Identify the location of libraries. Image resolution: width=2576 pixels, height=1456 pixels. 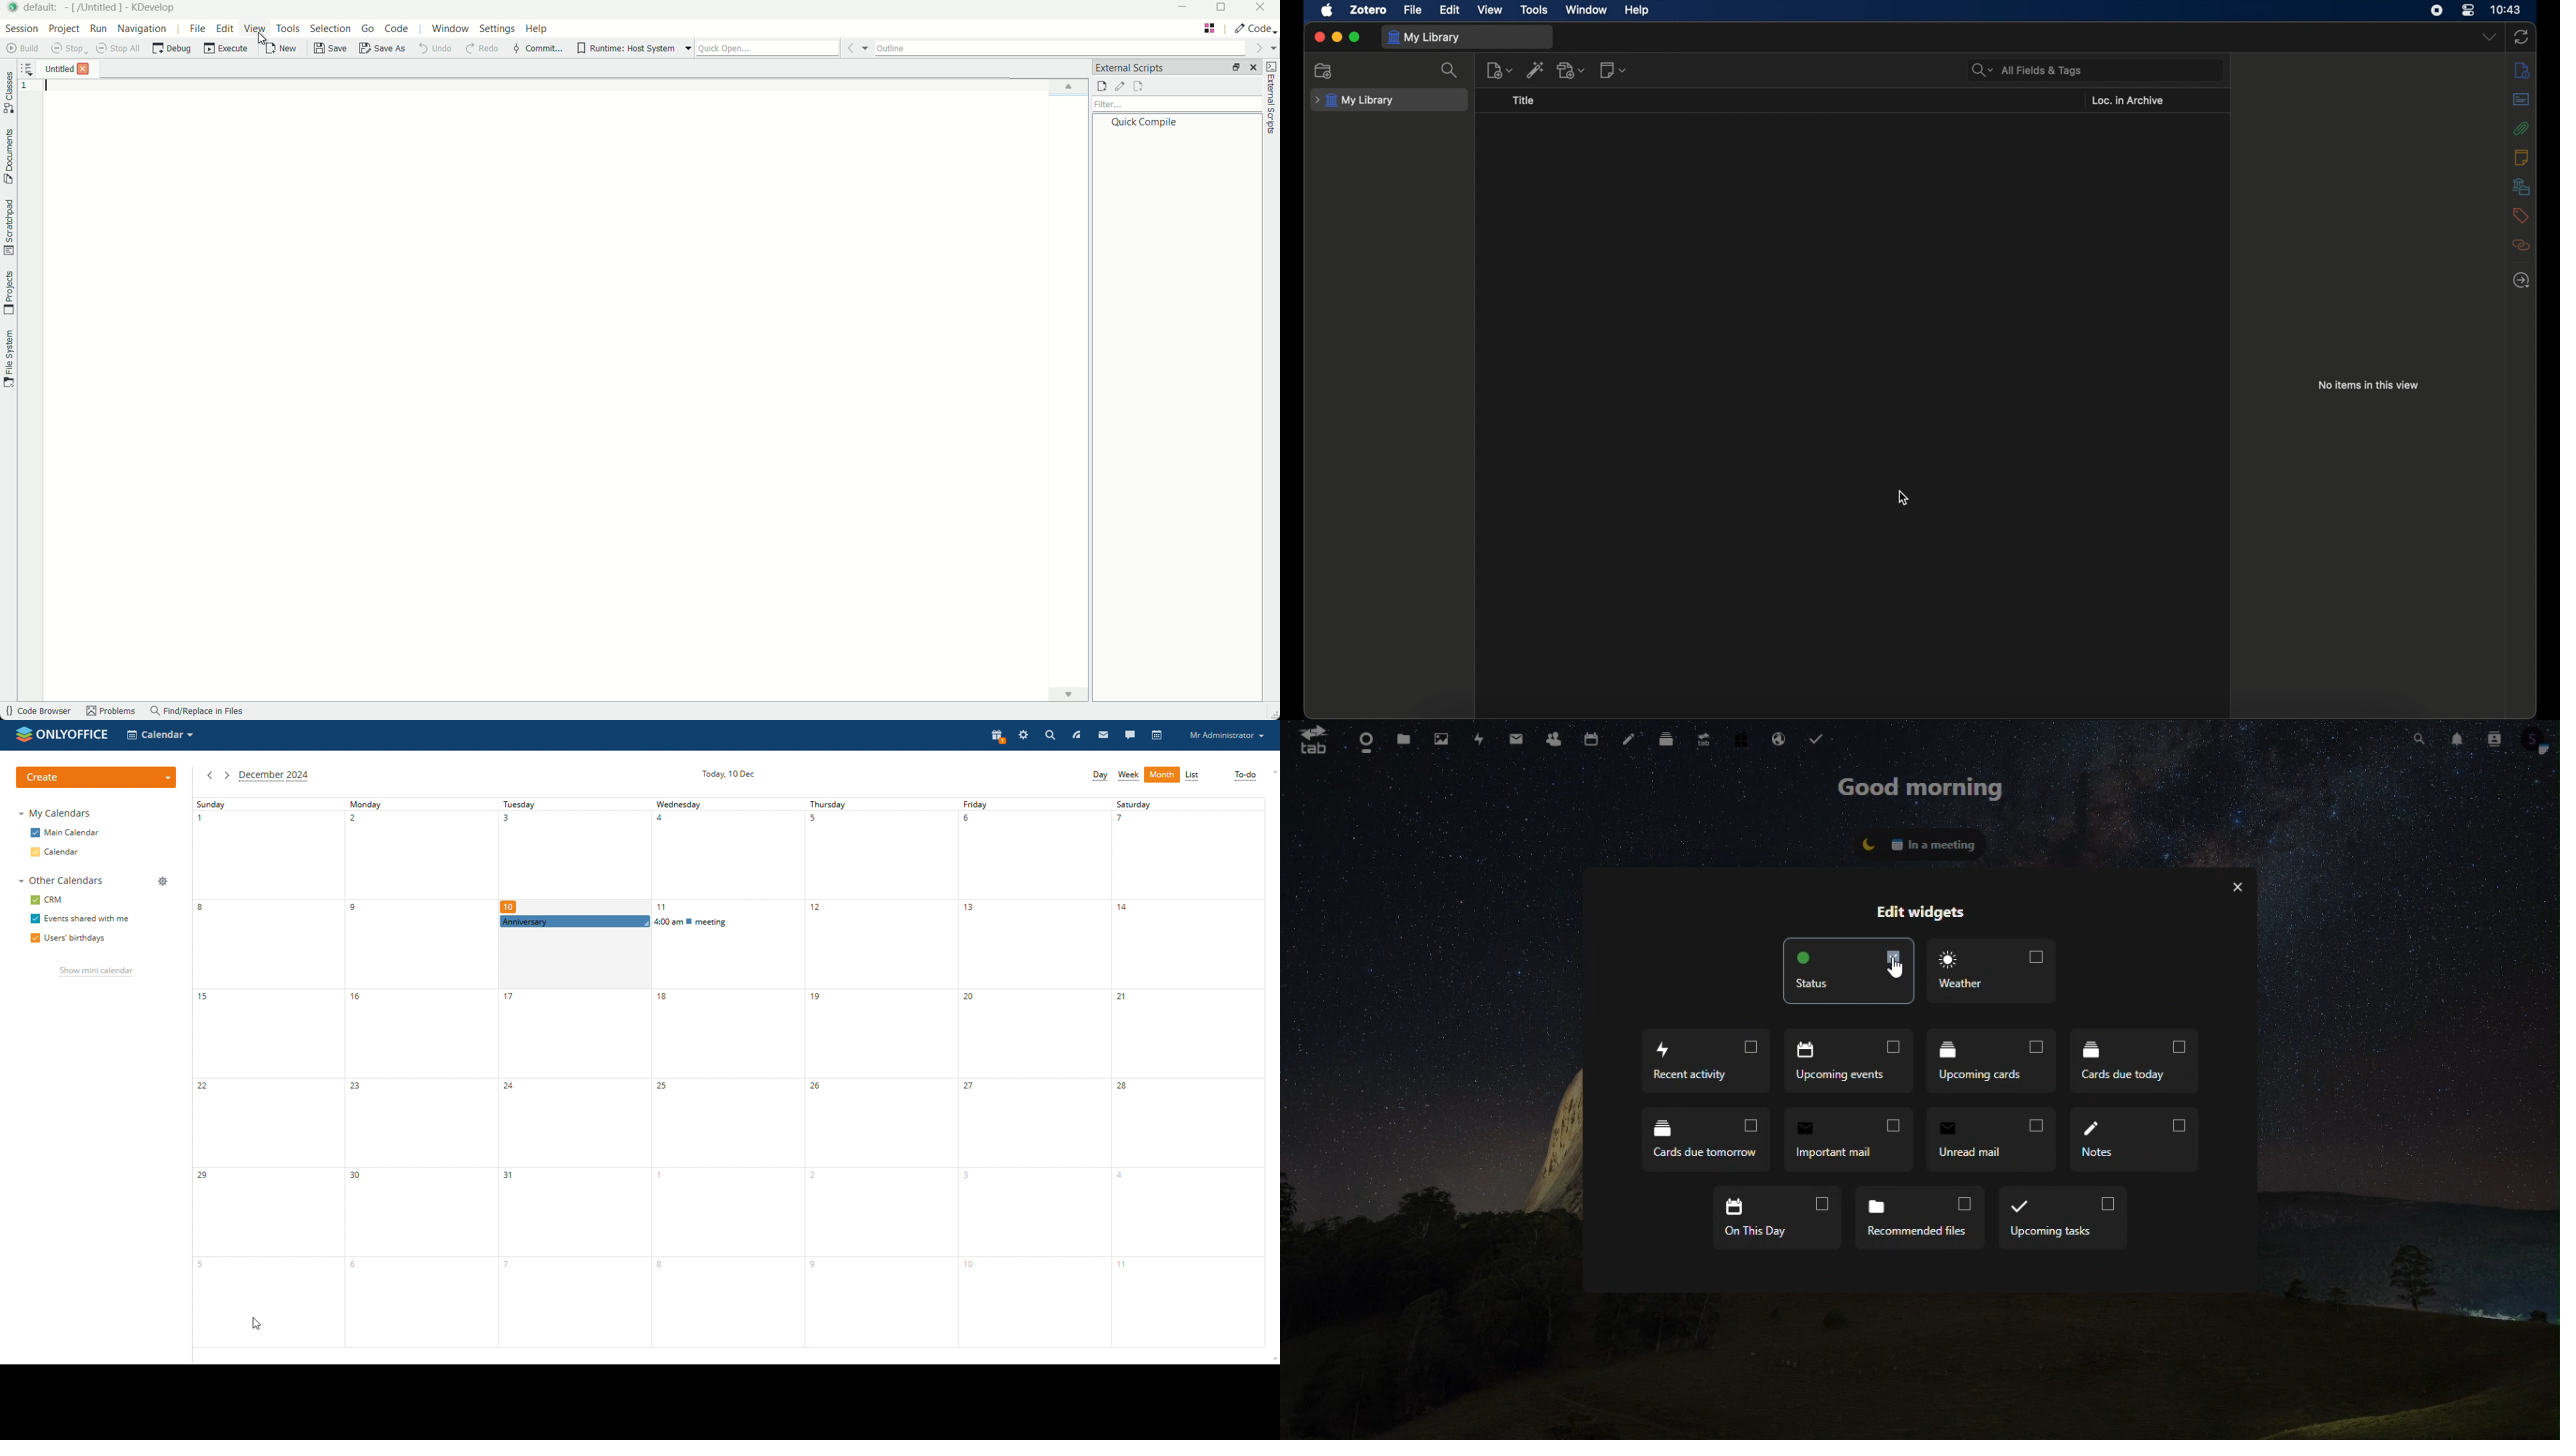
(2521, 186).